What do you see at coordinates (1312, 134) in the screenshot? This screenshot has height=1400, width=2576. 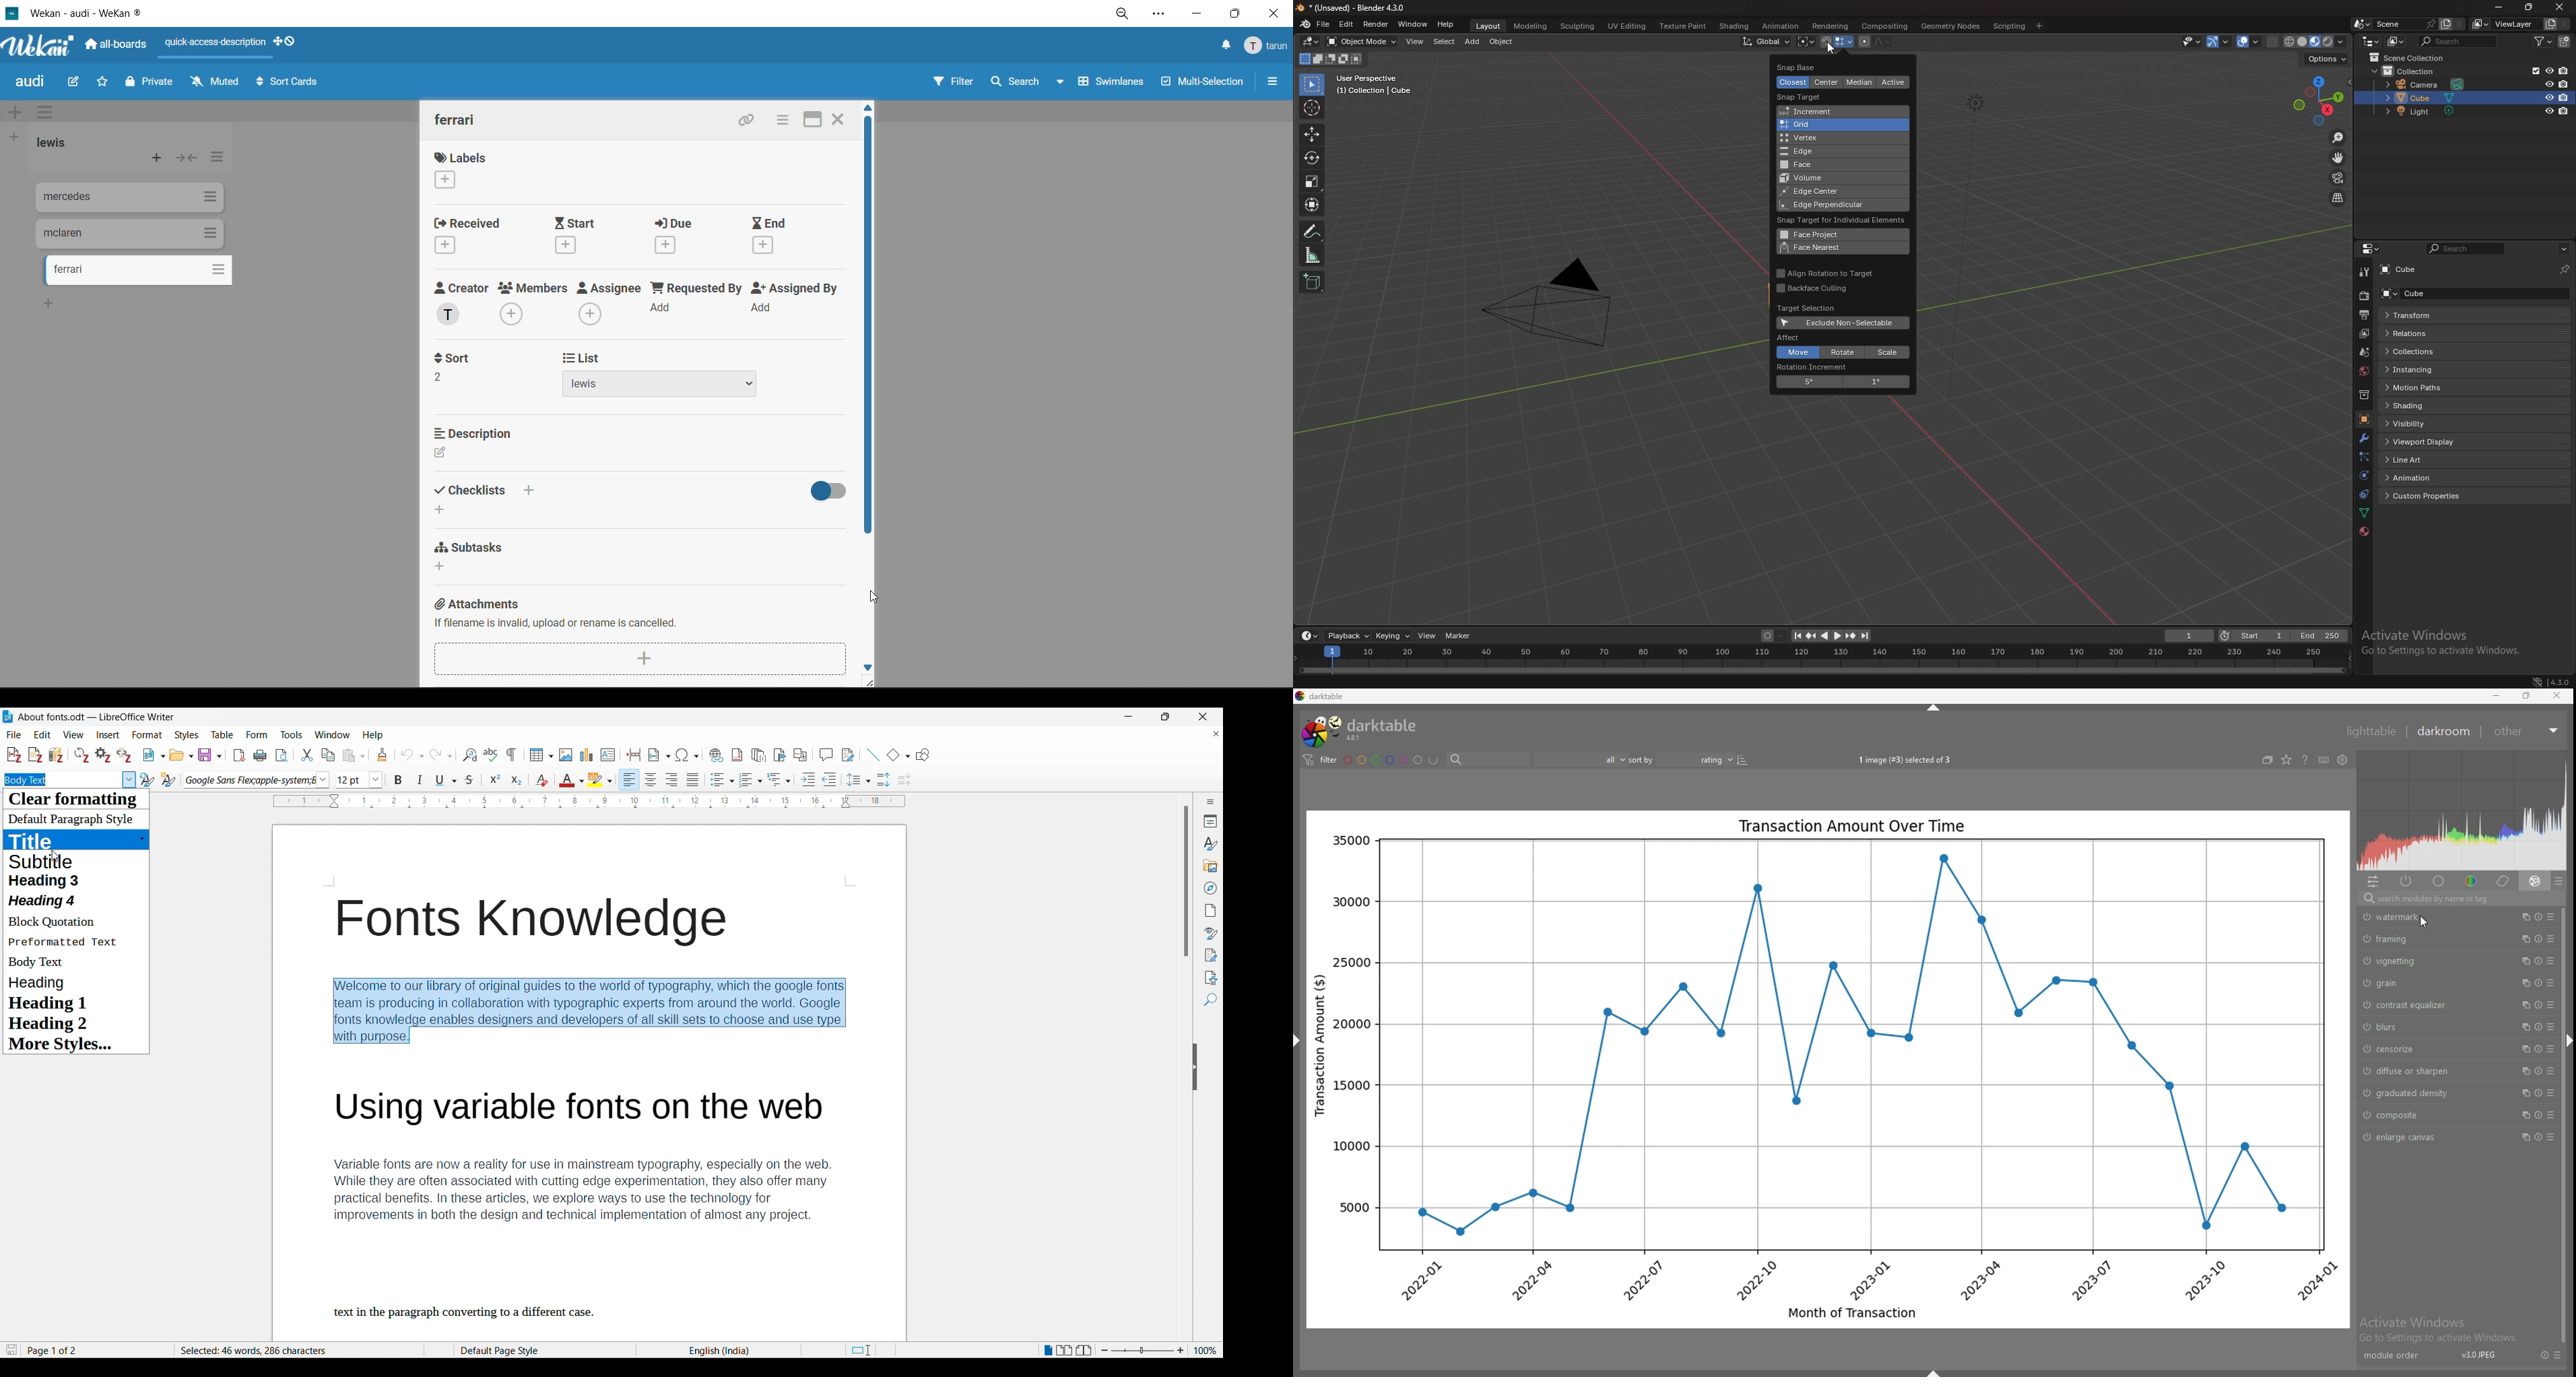 I see `move` at bounding box center [1312, 134].